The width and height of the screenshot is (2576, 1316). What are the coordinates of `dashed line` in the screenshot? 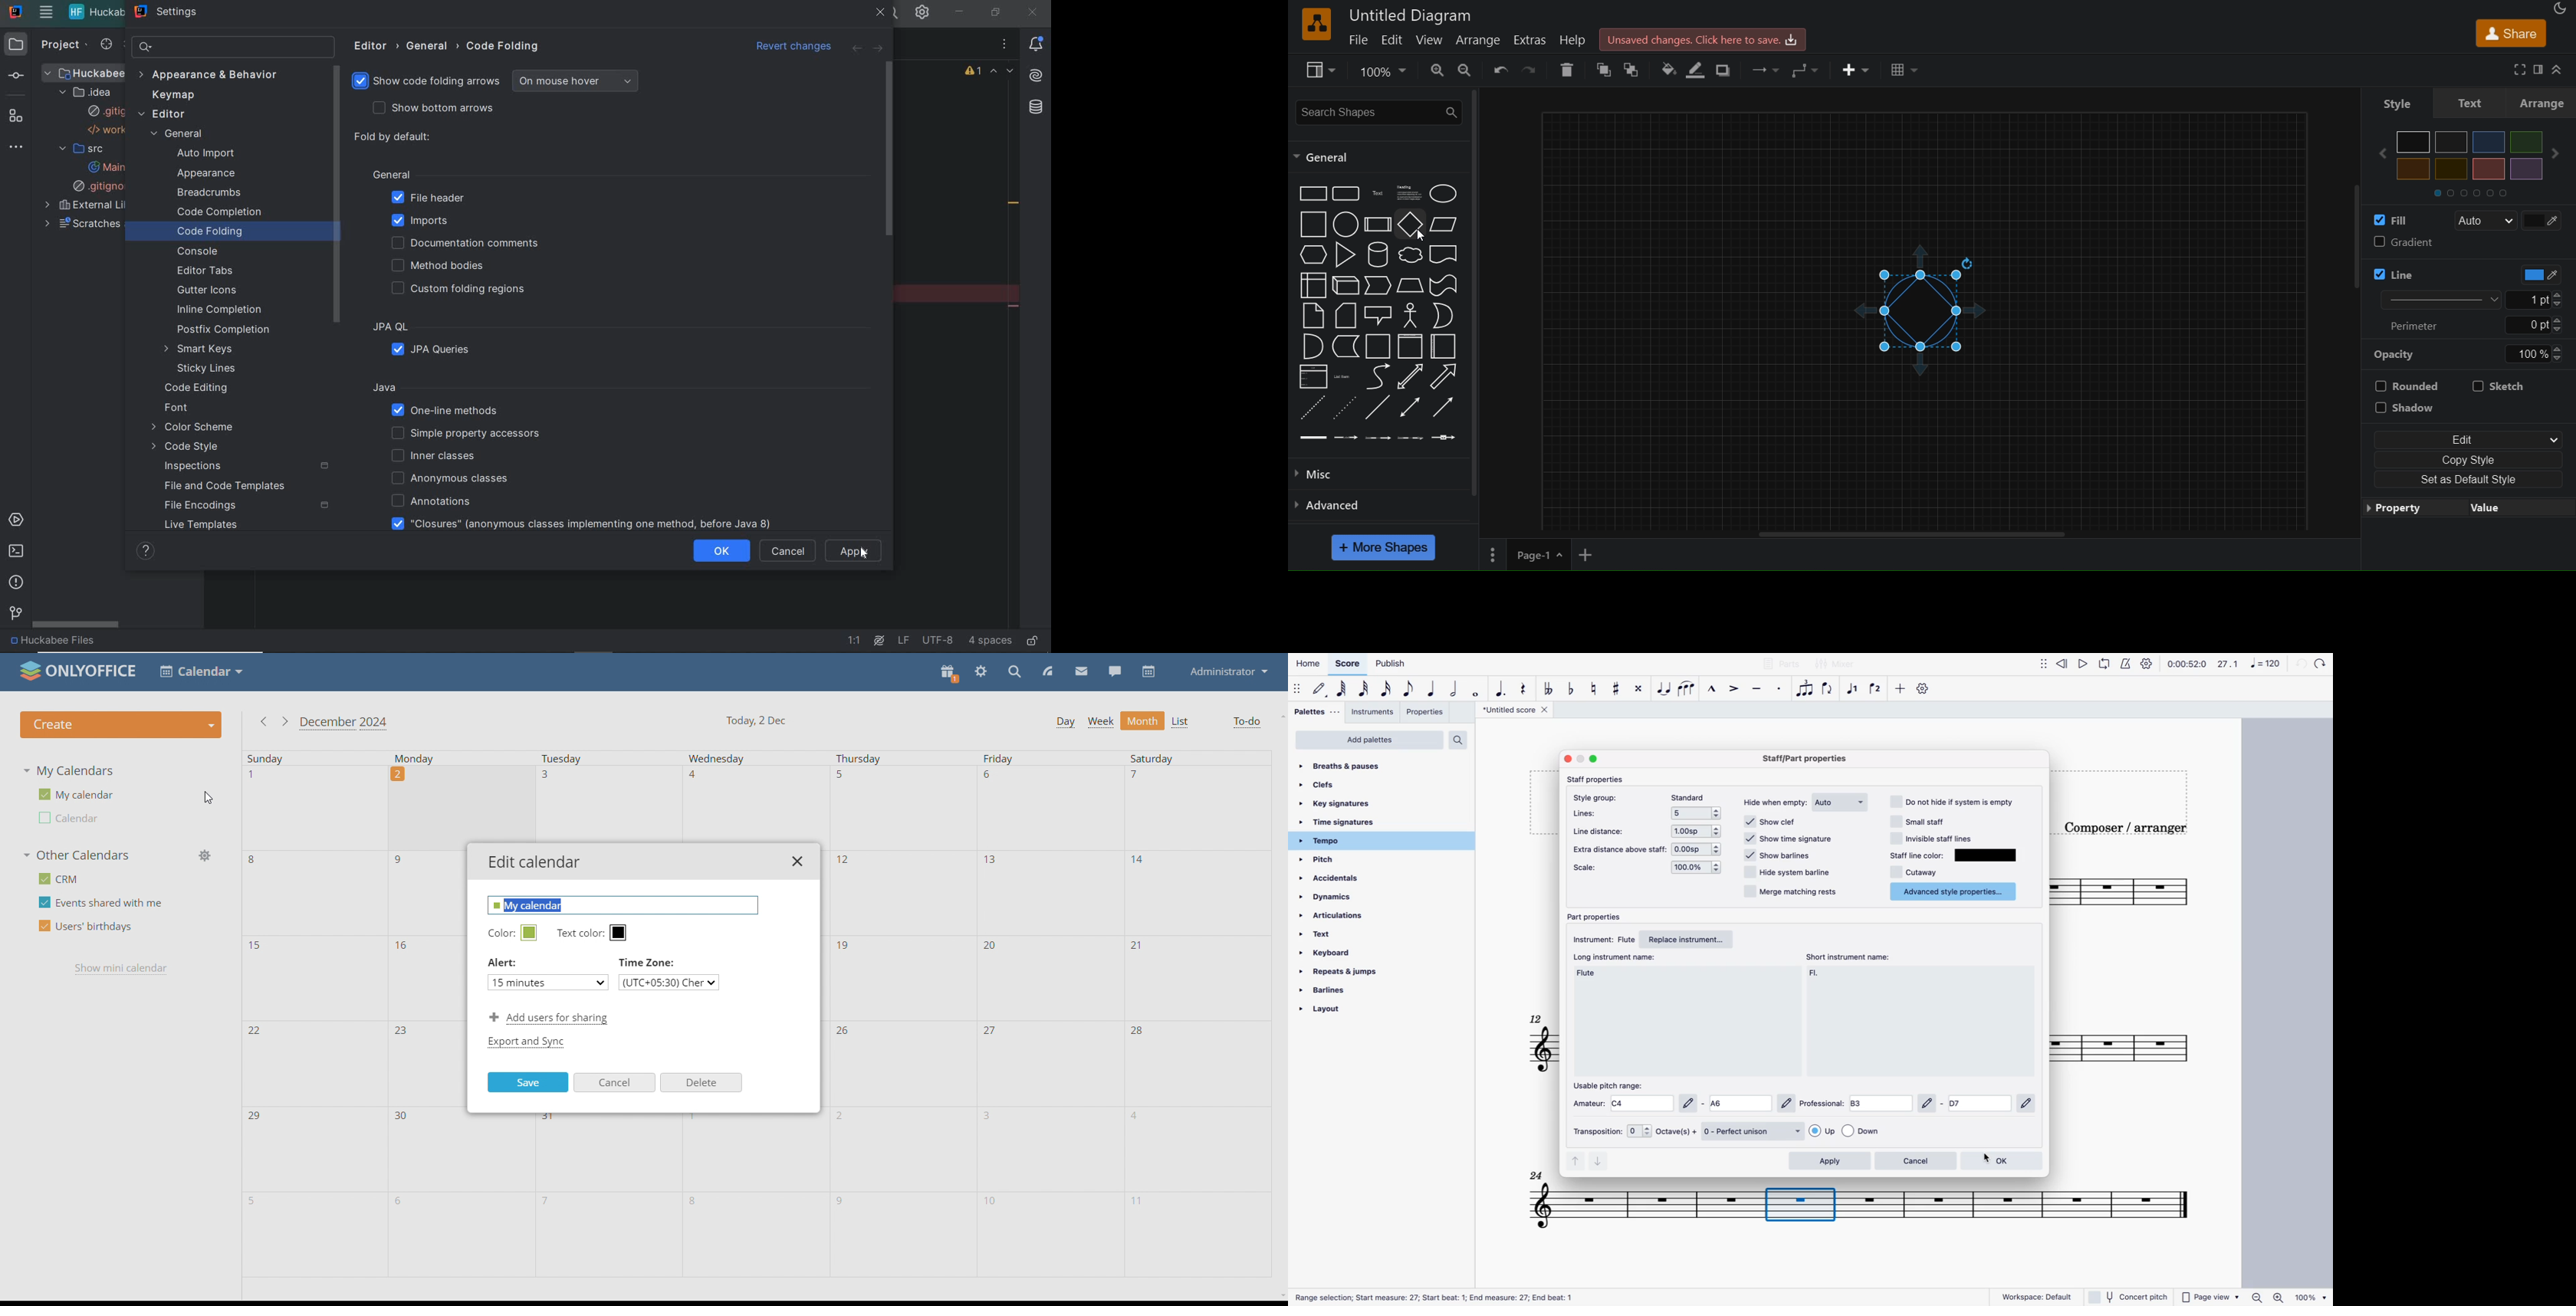 It's located at (1309, 407).